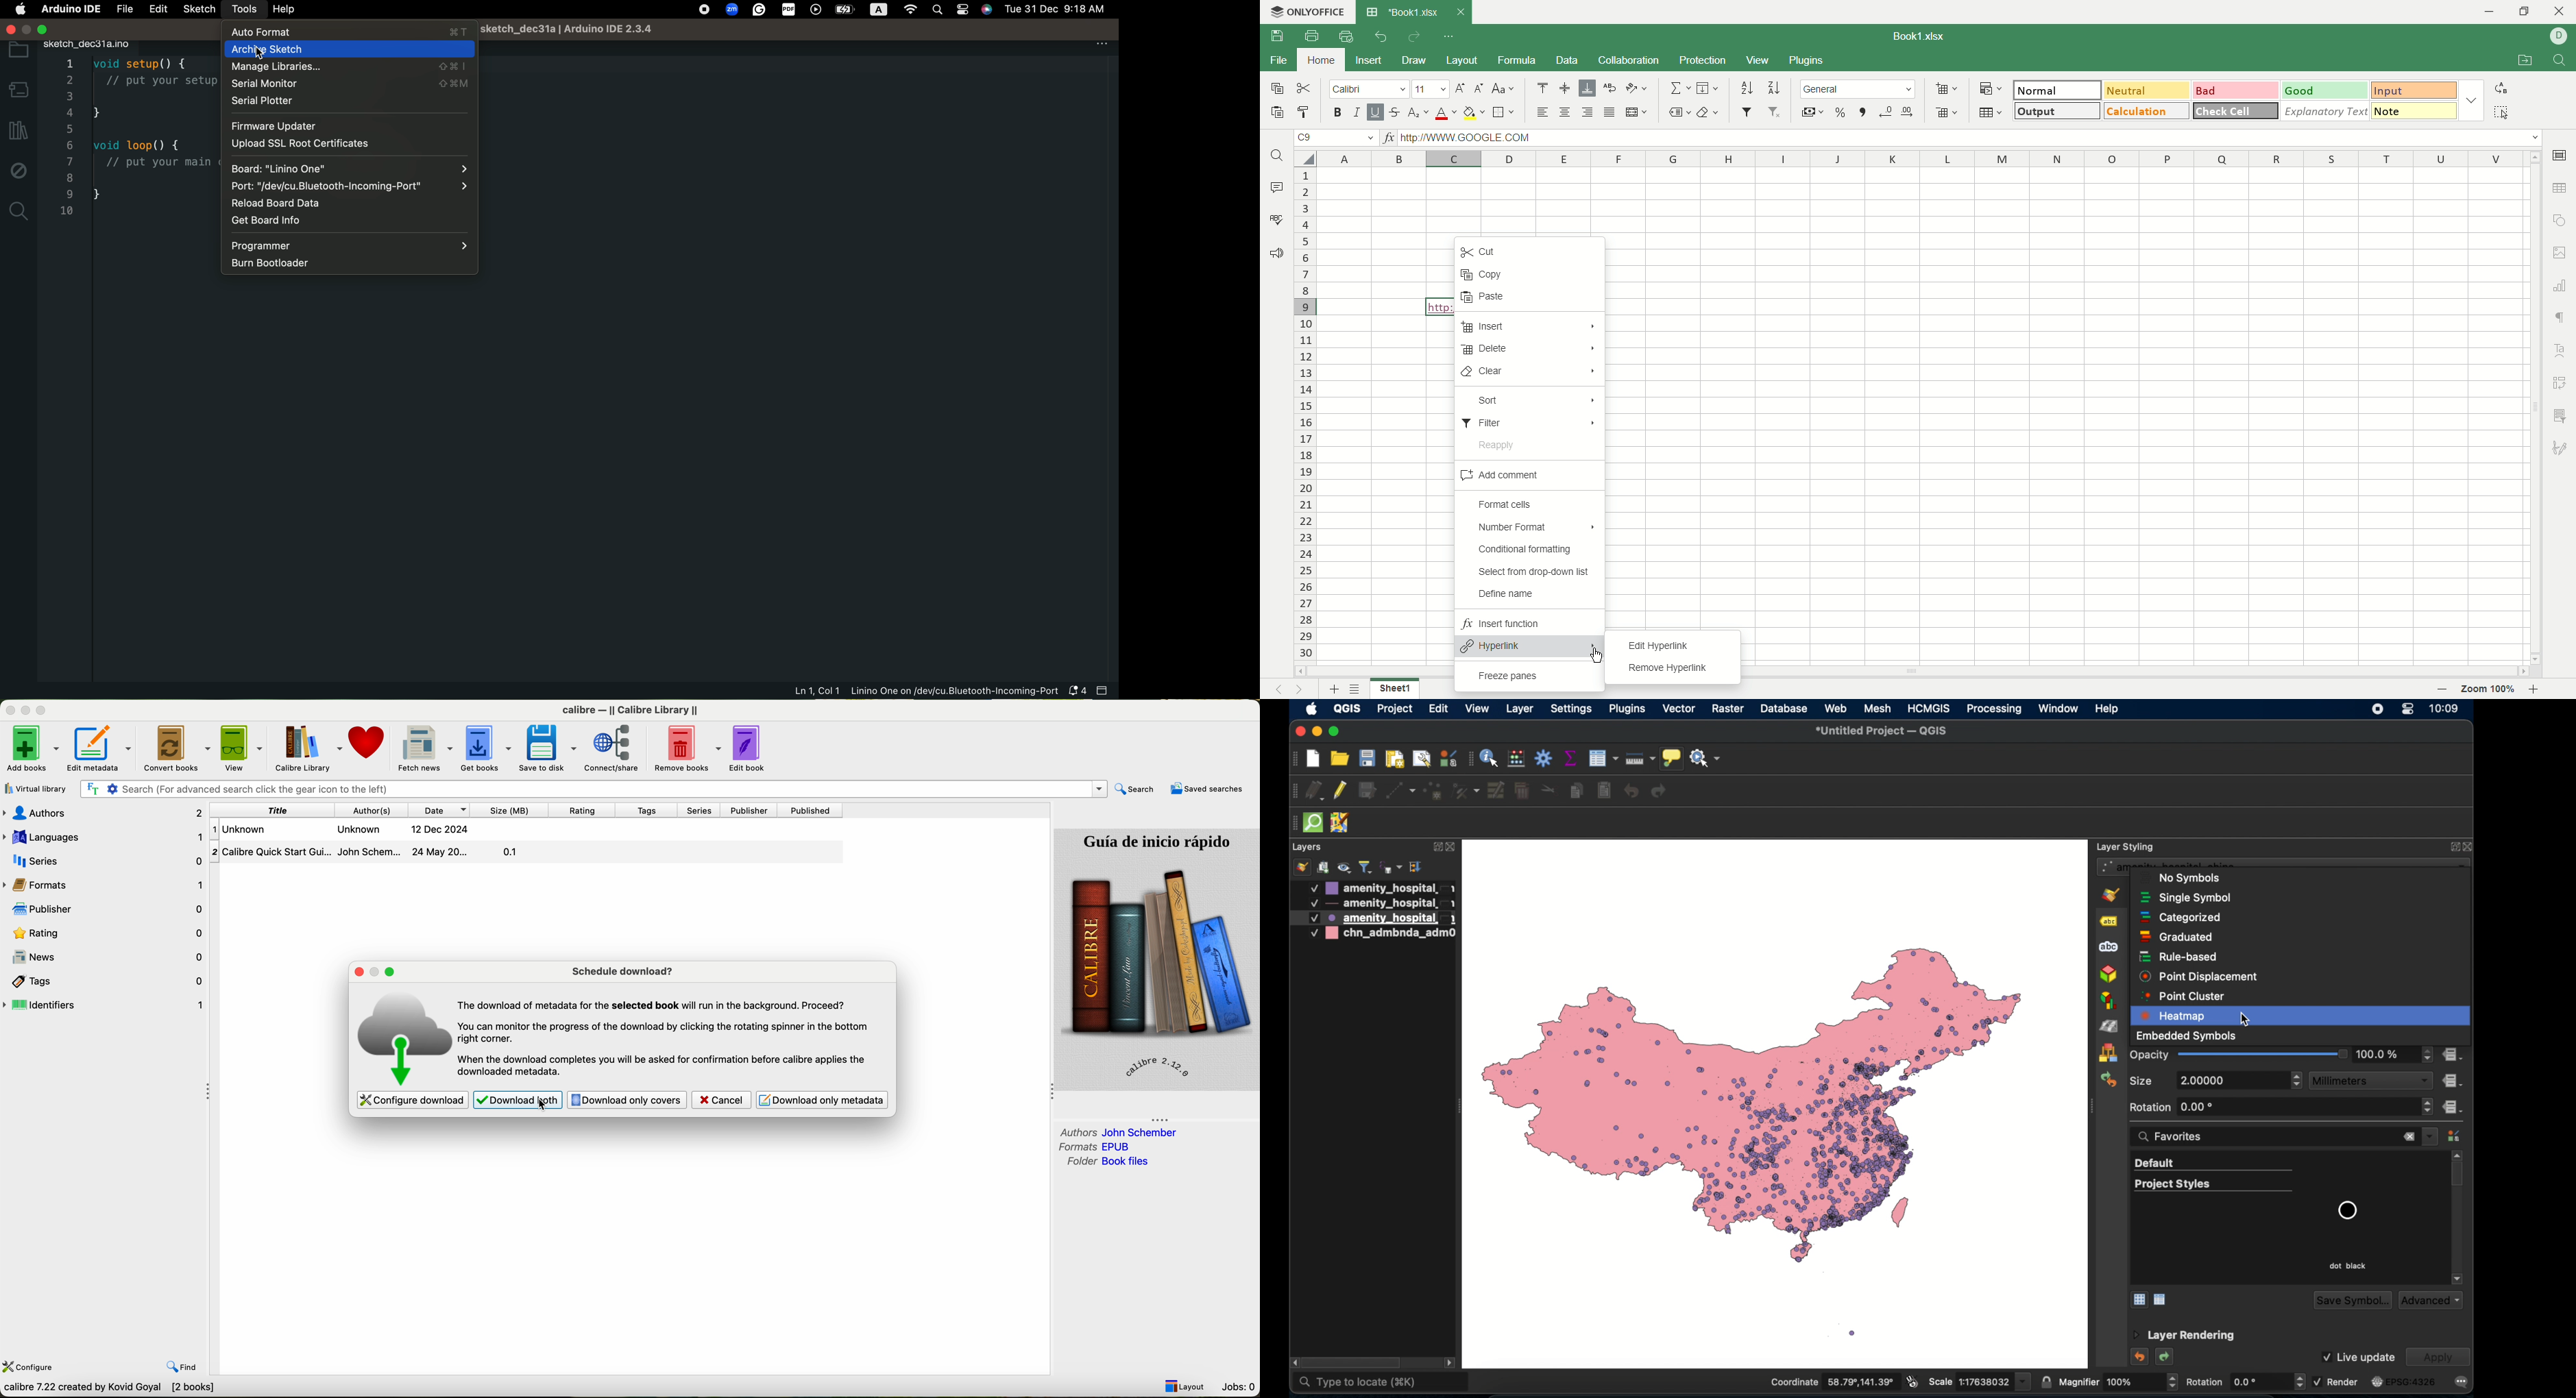 The width and height of the screenshot is (2576, 1400). Describe the element at coordinates (2214, 1186) in the screenshot. I see `project styles` at that location.